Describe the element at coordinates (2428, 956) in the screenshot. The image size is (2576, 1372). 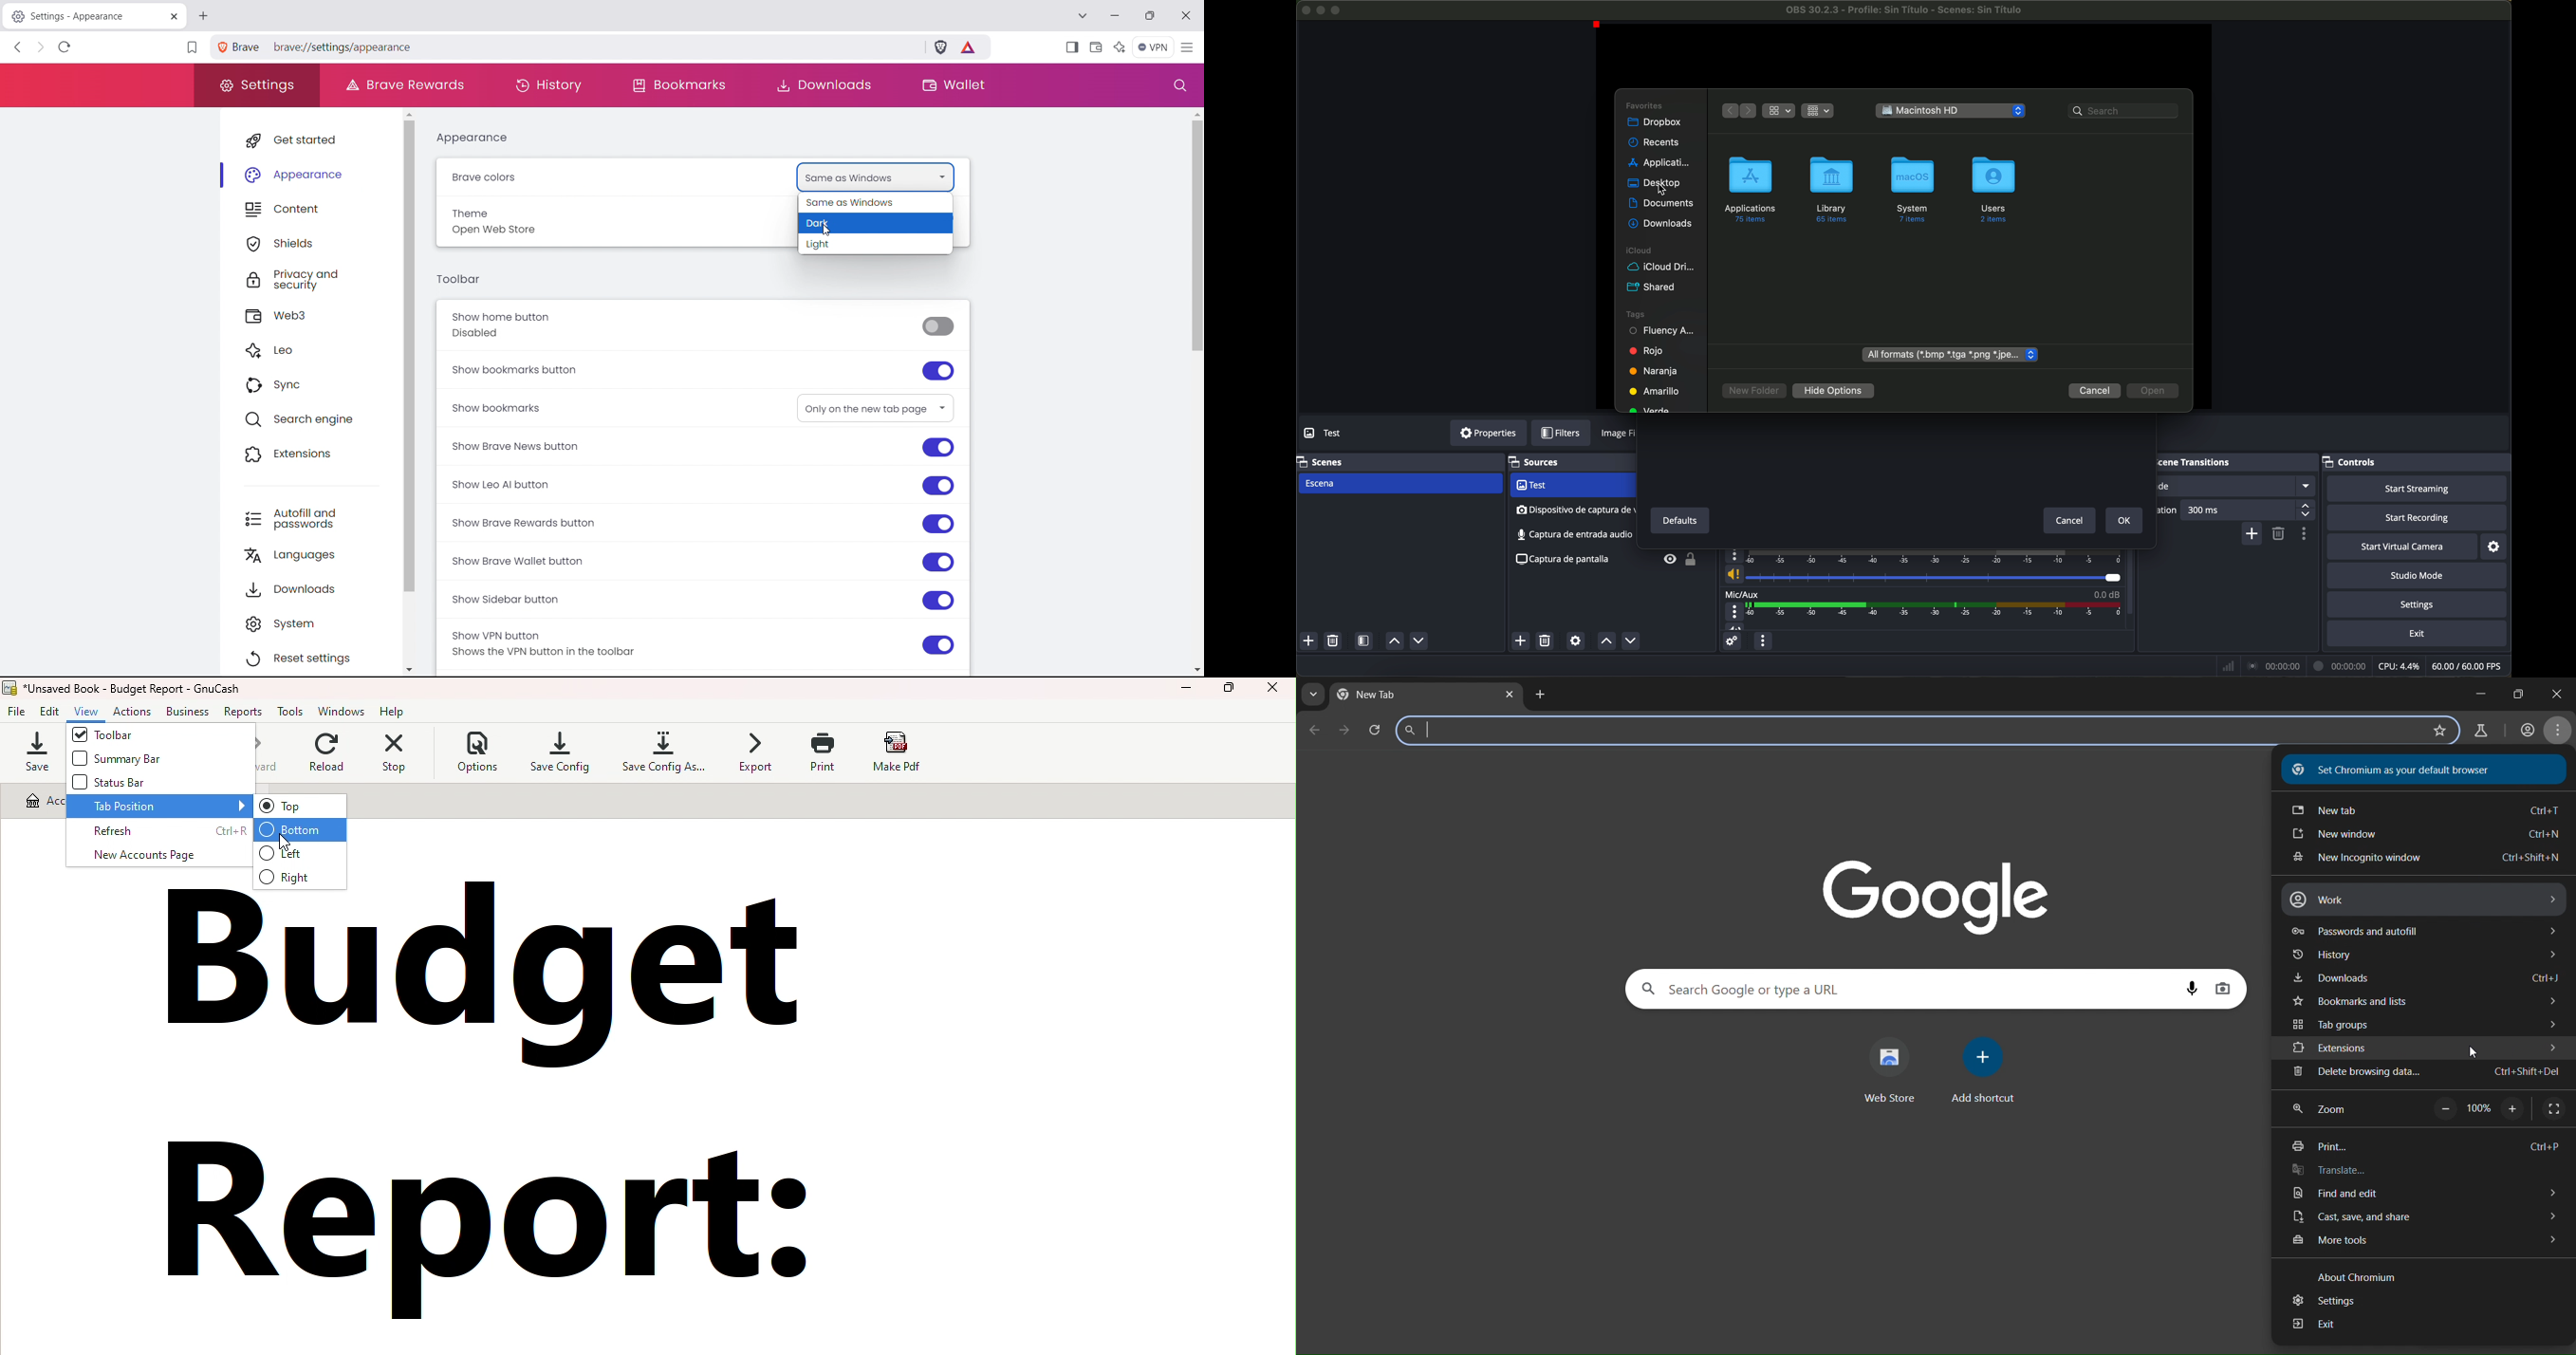
I see `history` at that location.